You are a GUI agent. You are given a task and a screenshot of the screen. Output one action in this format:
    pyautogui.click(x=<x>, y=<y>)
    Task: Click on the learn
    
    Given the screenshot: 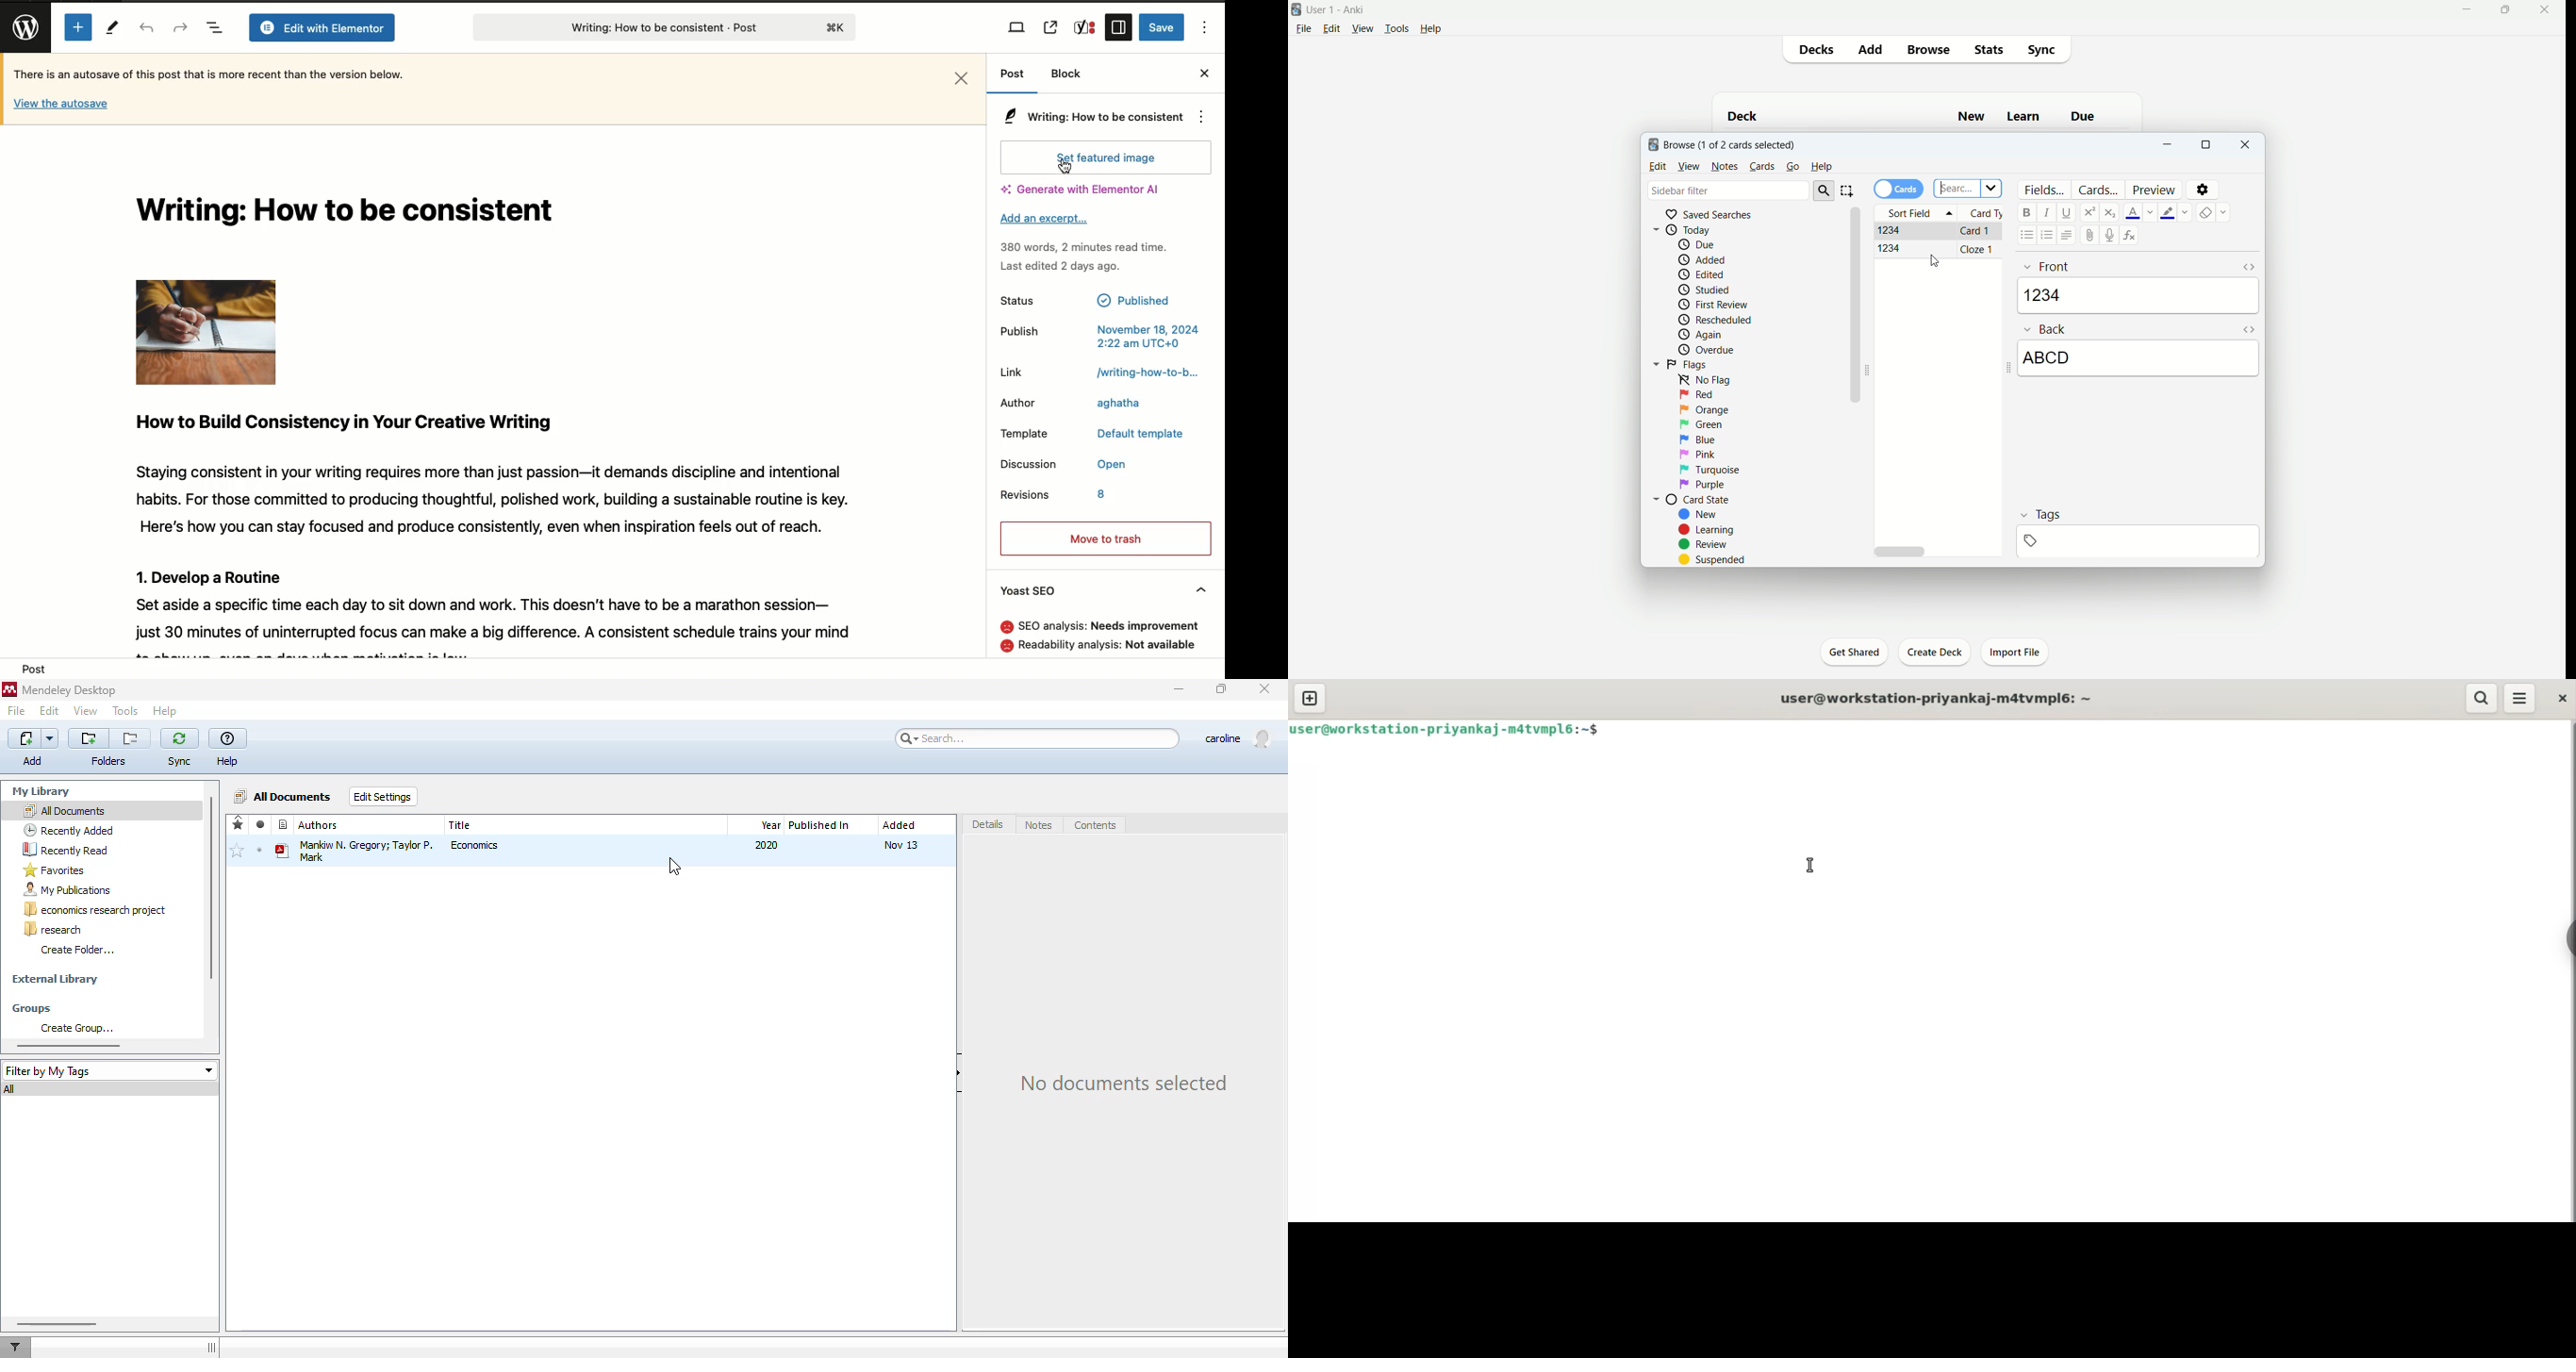 What is the action you would take?
    pyautogui.click(x=2025, y=117)
    